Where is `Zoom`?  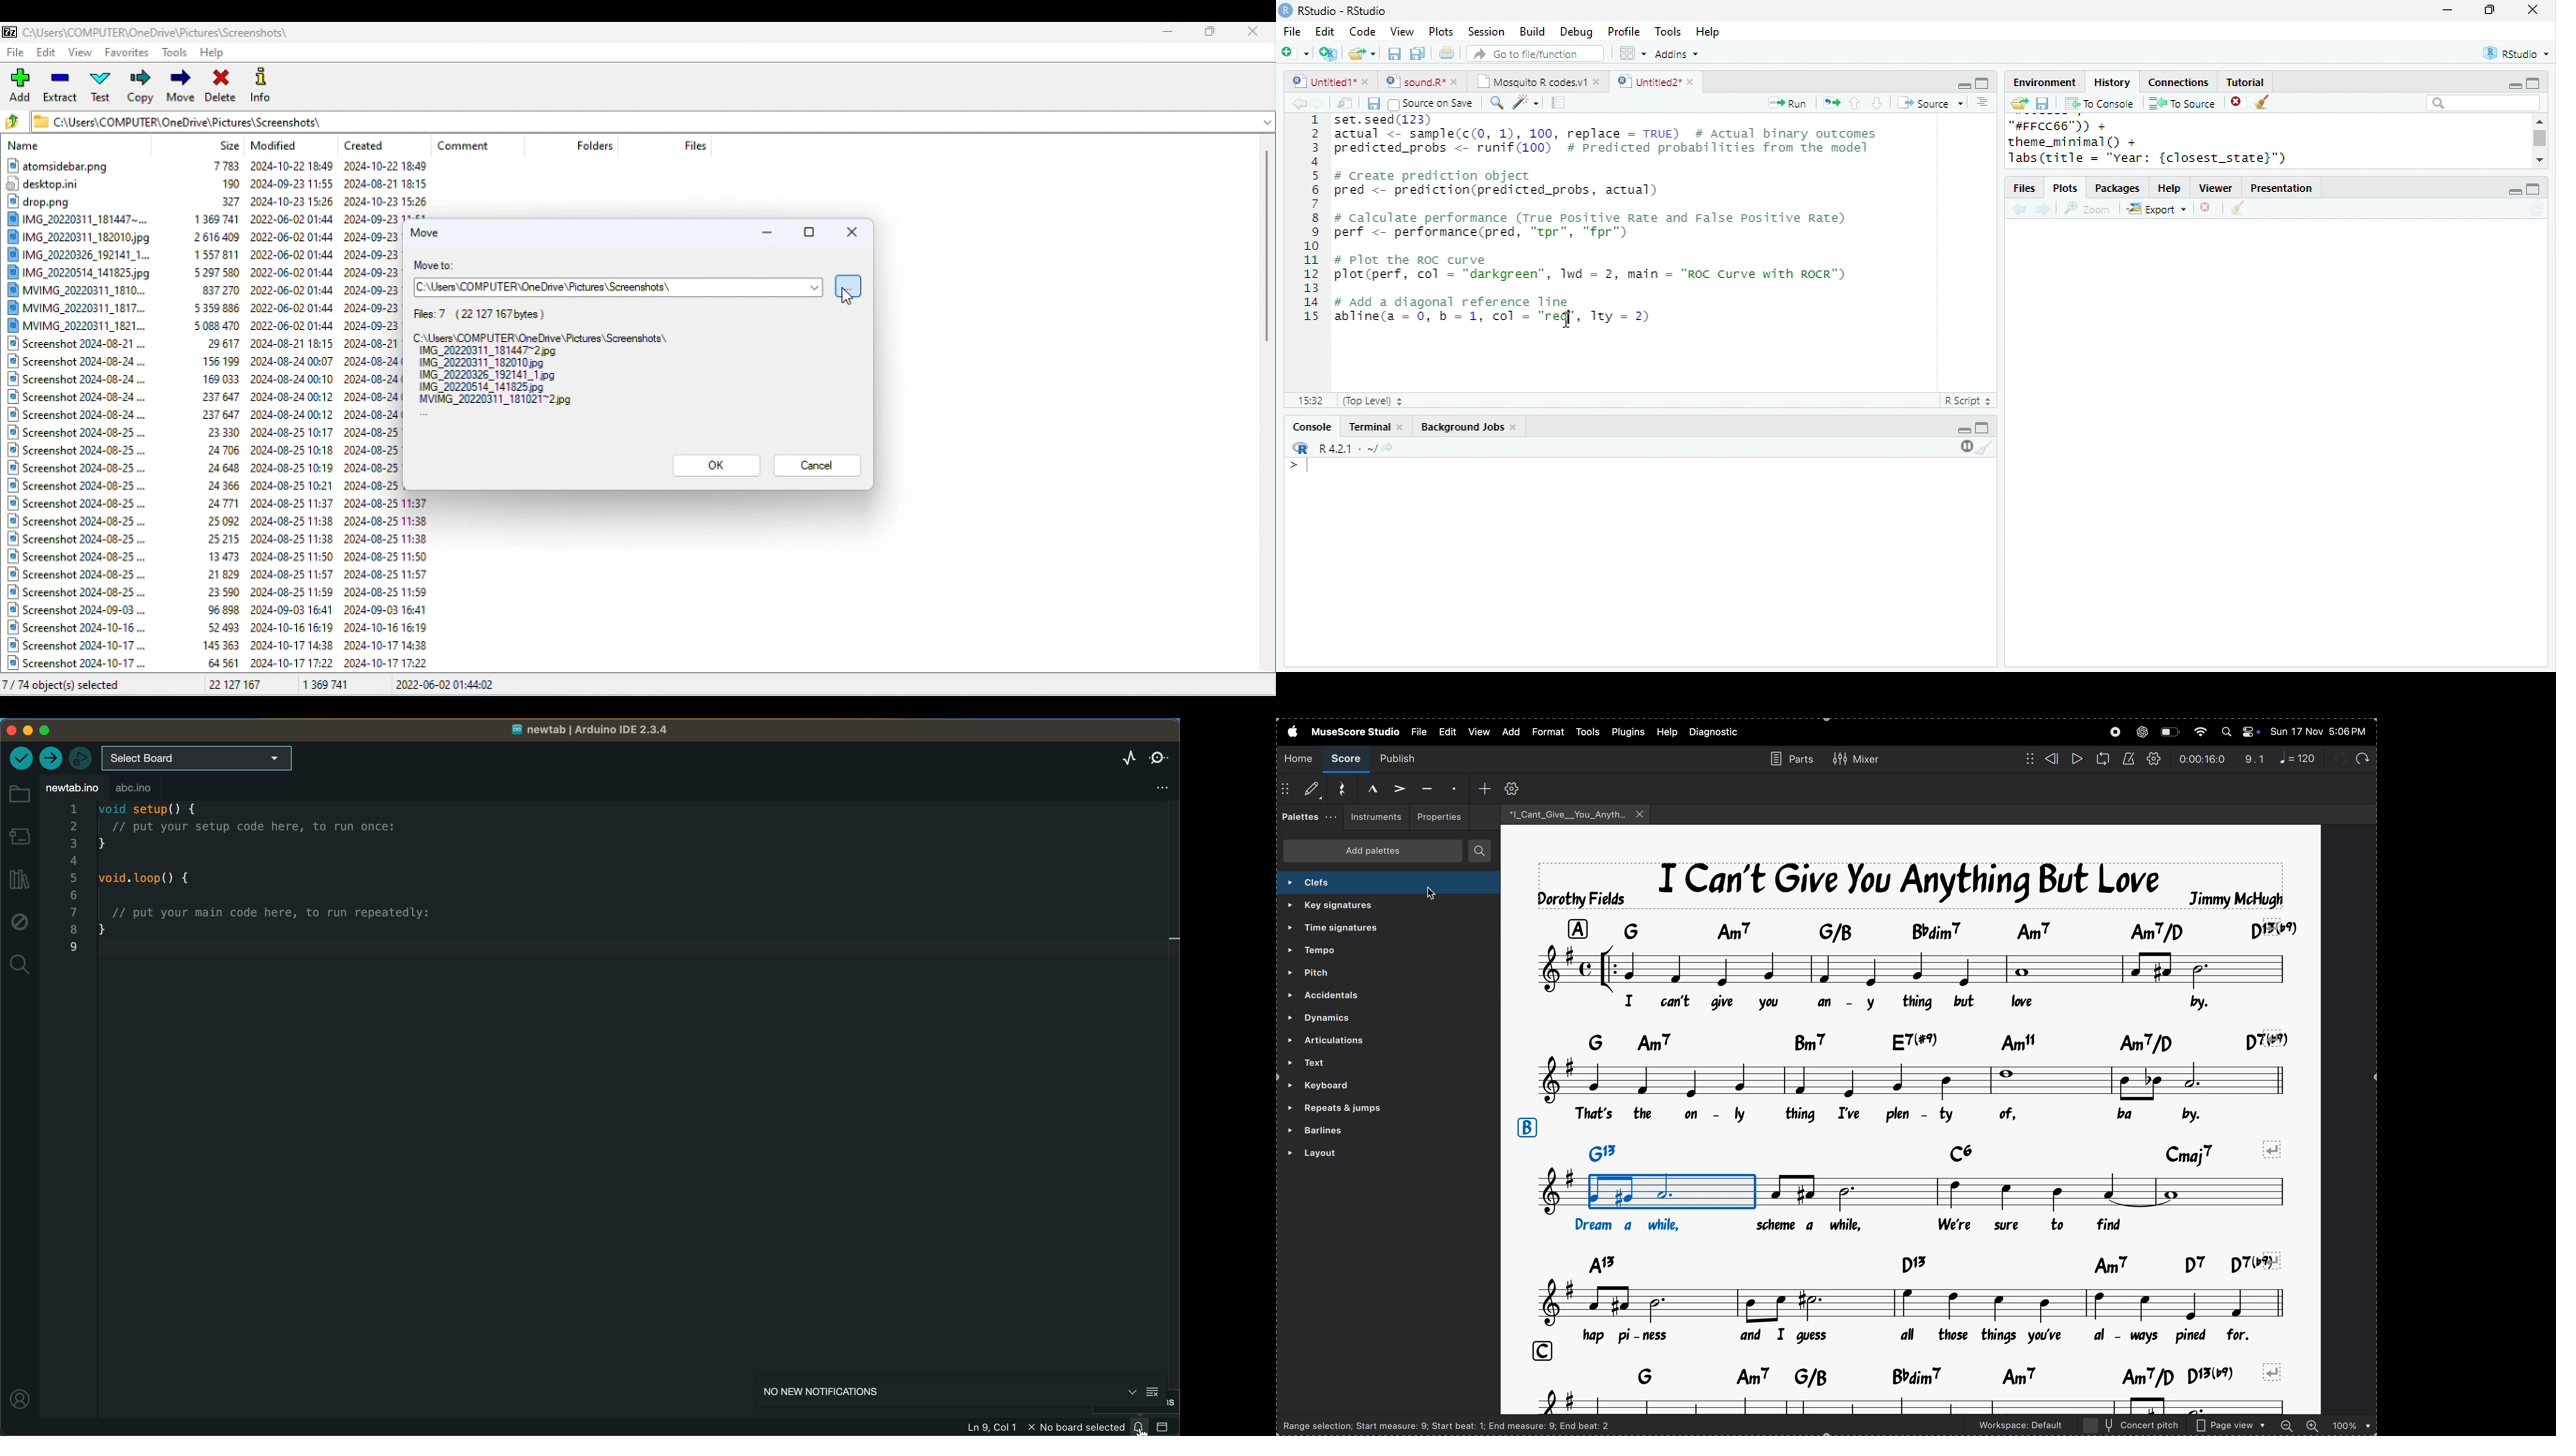 Zoom is located at coordinates (2087, 209).